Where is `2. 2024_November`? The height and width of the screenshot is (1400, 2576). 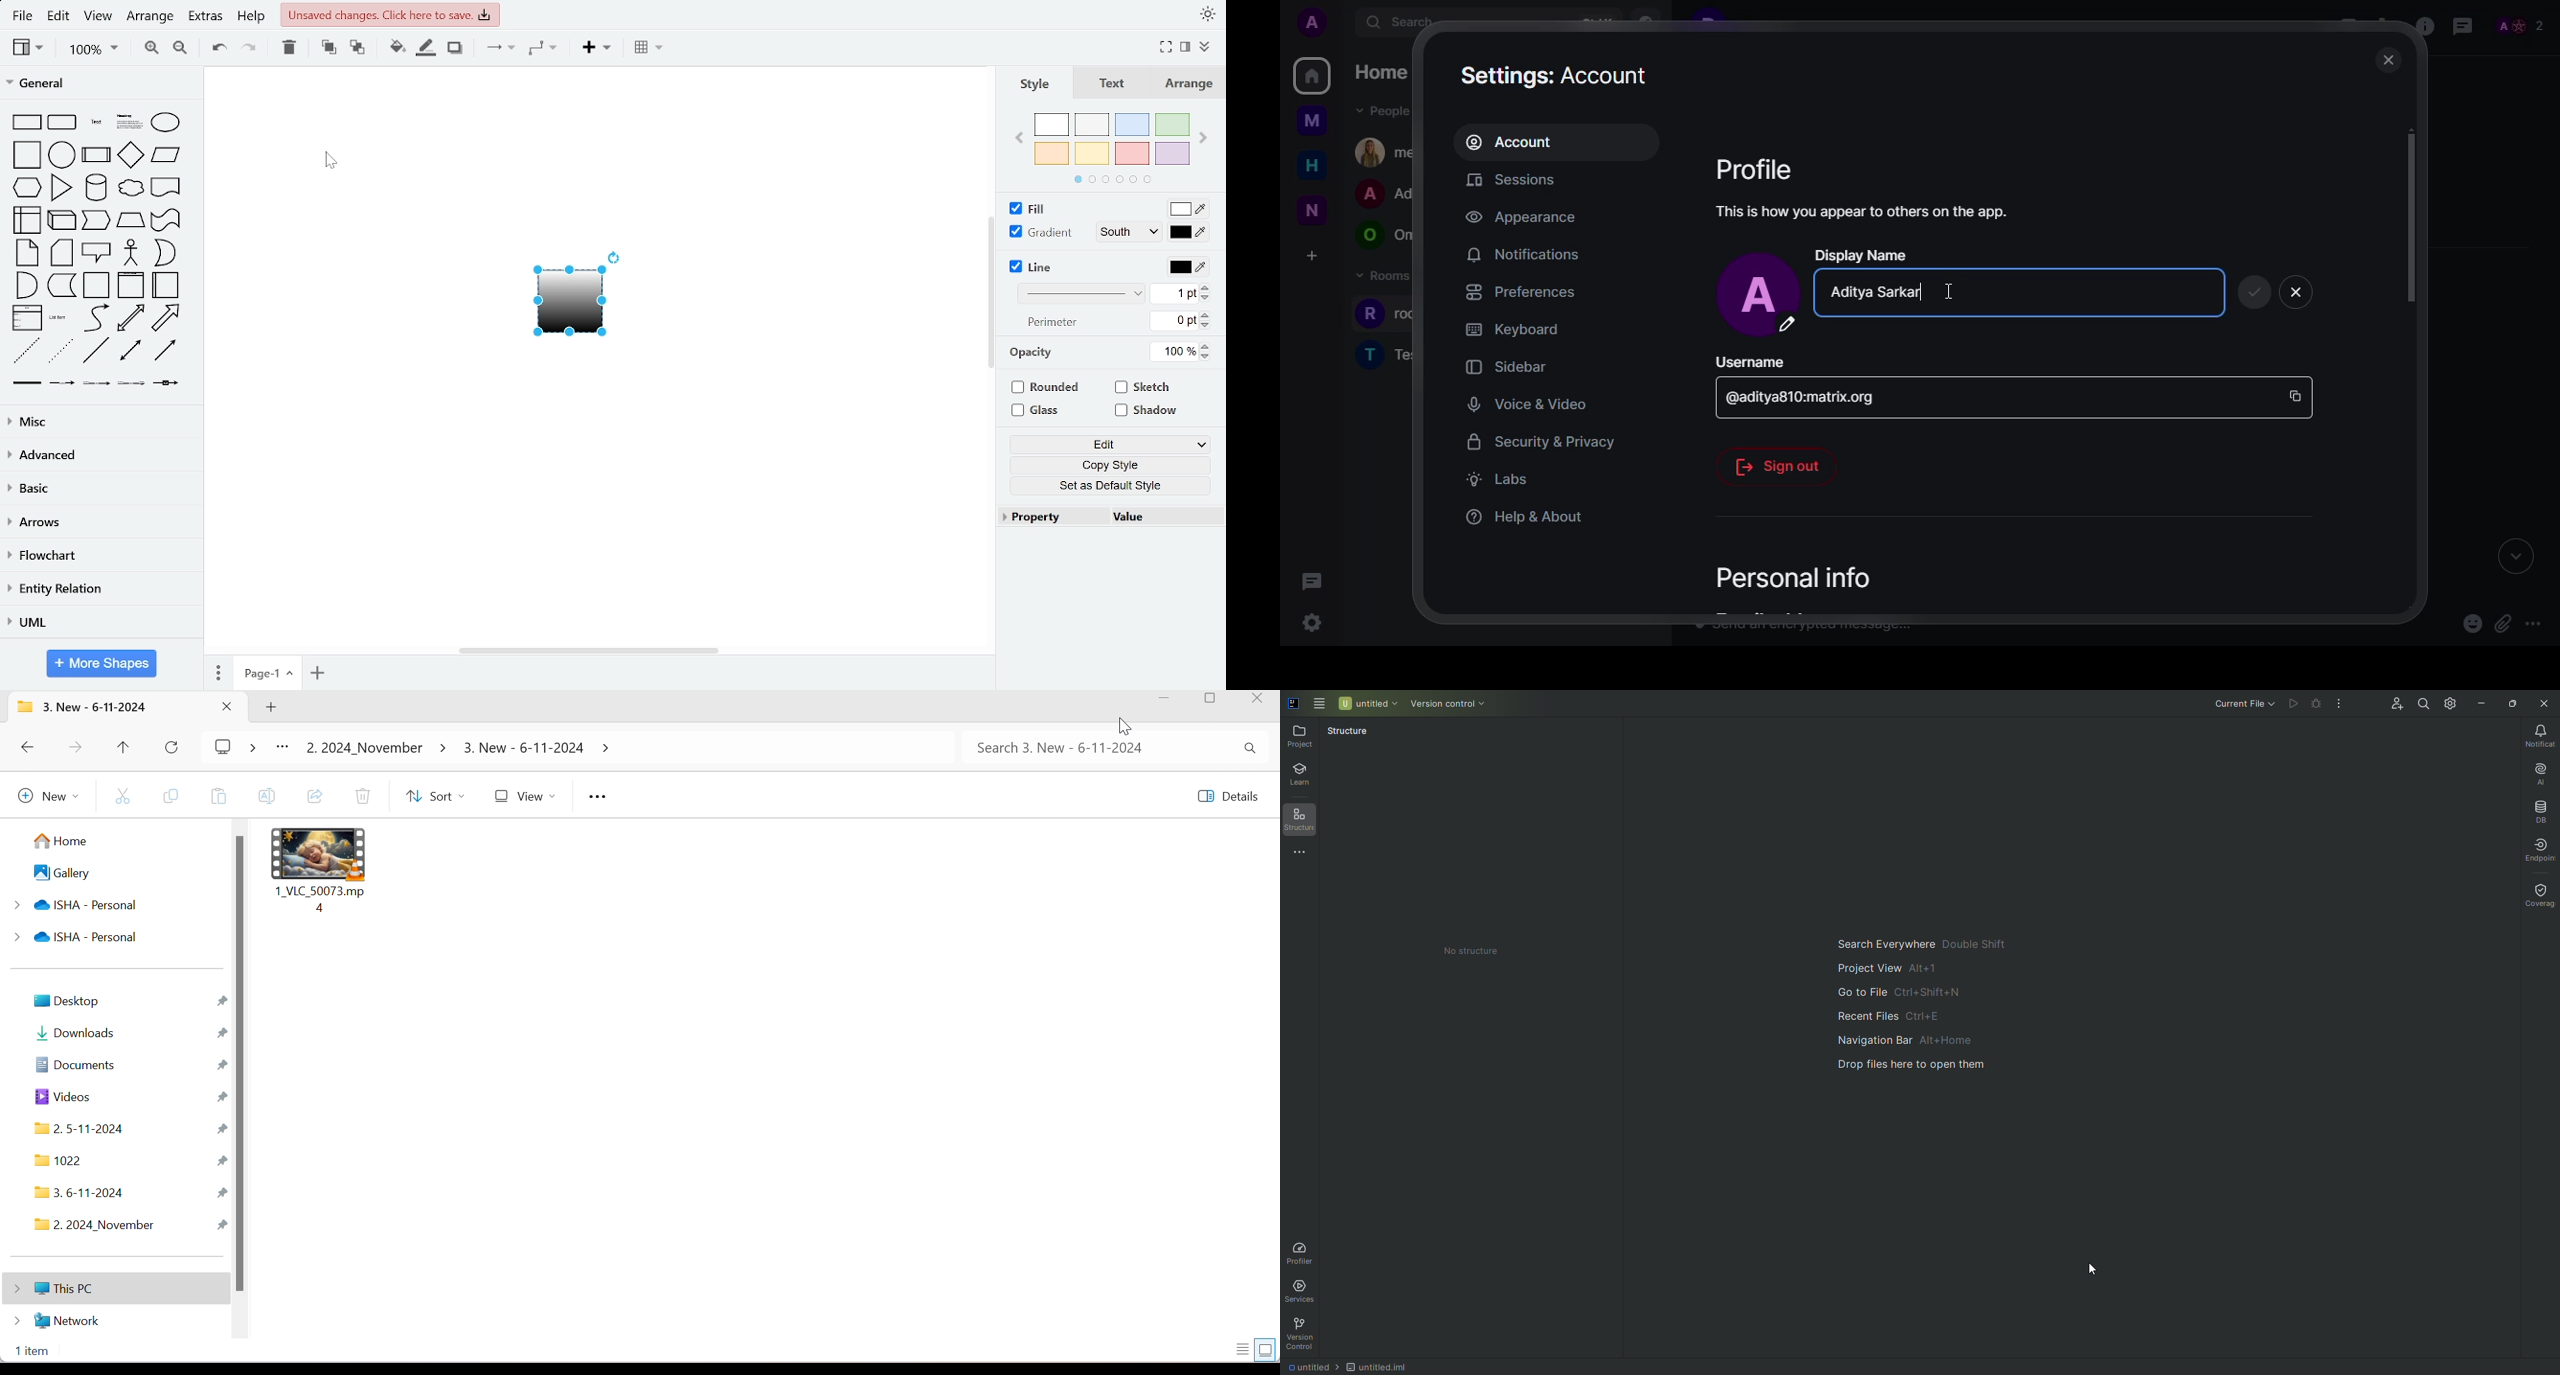 2. 2024_November is located at coordinates (98, 1226).